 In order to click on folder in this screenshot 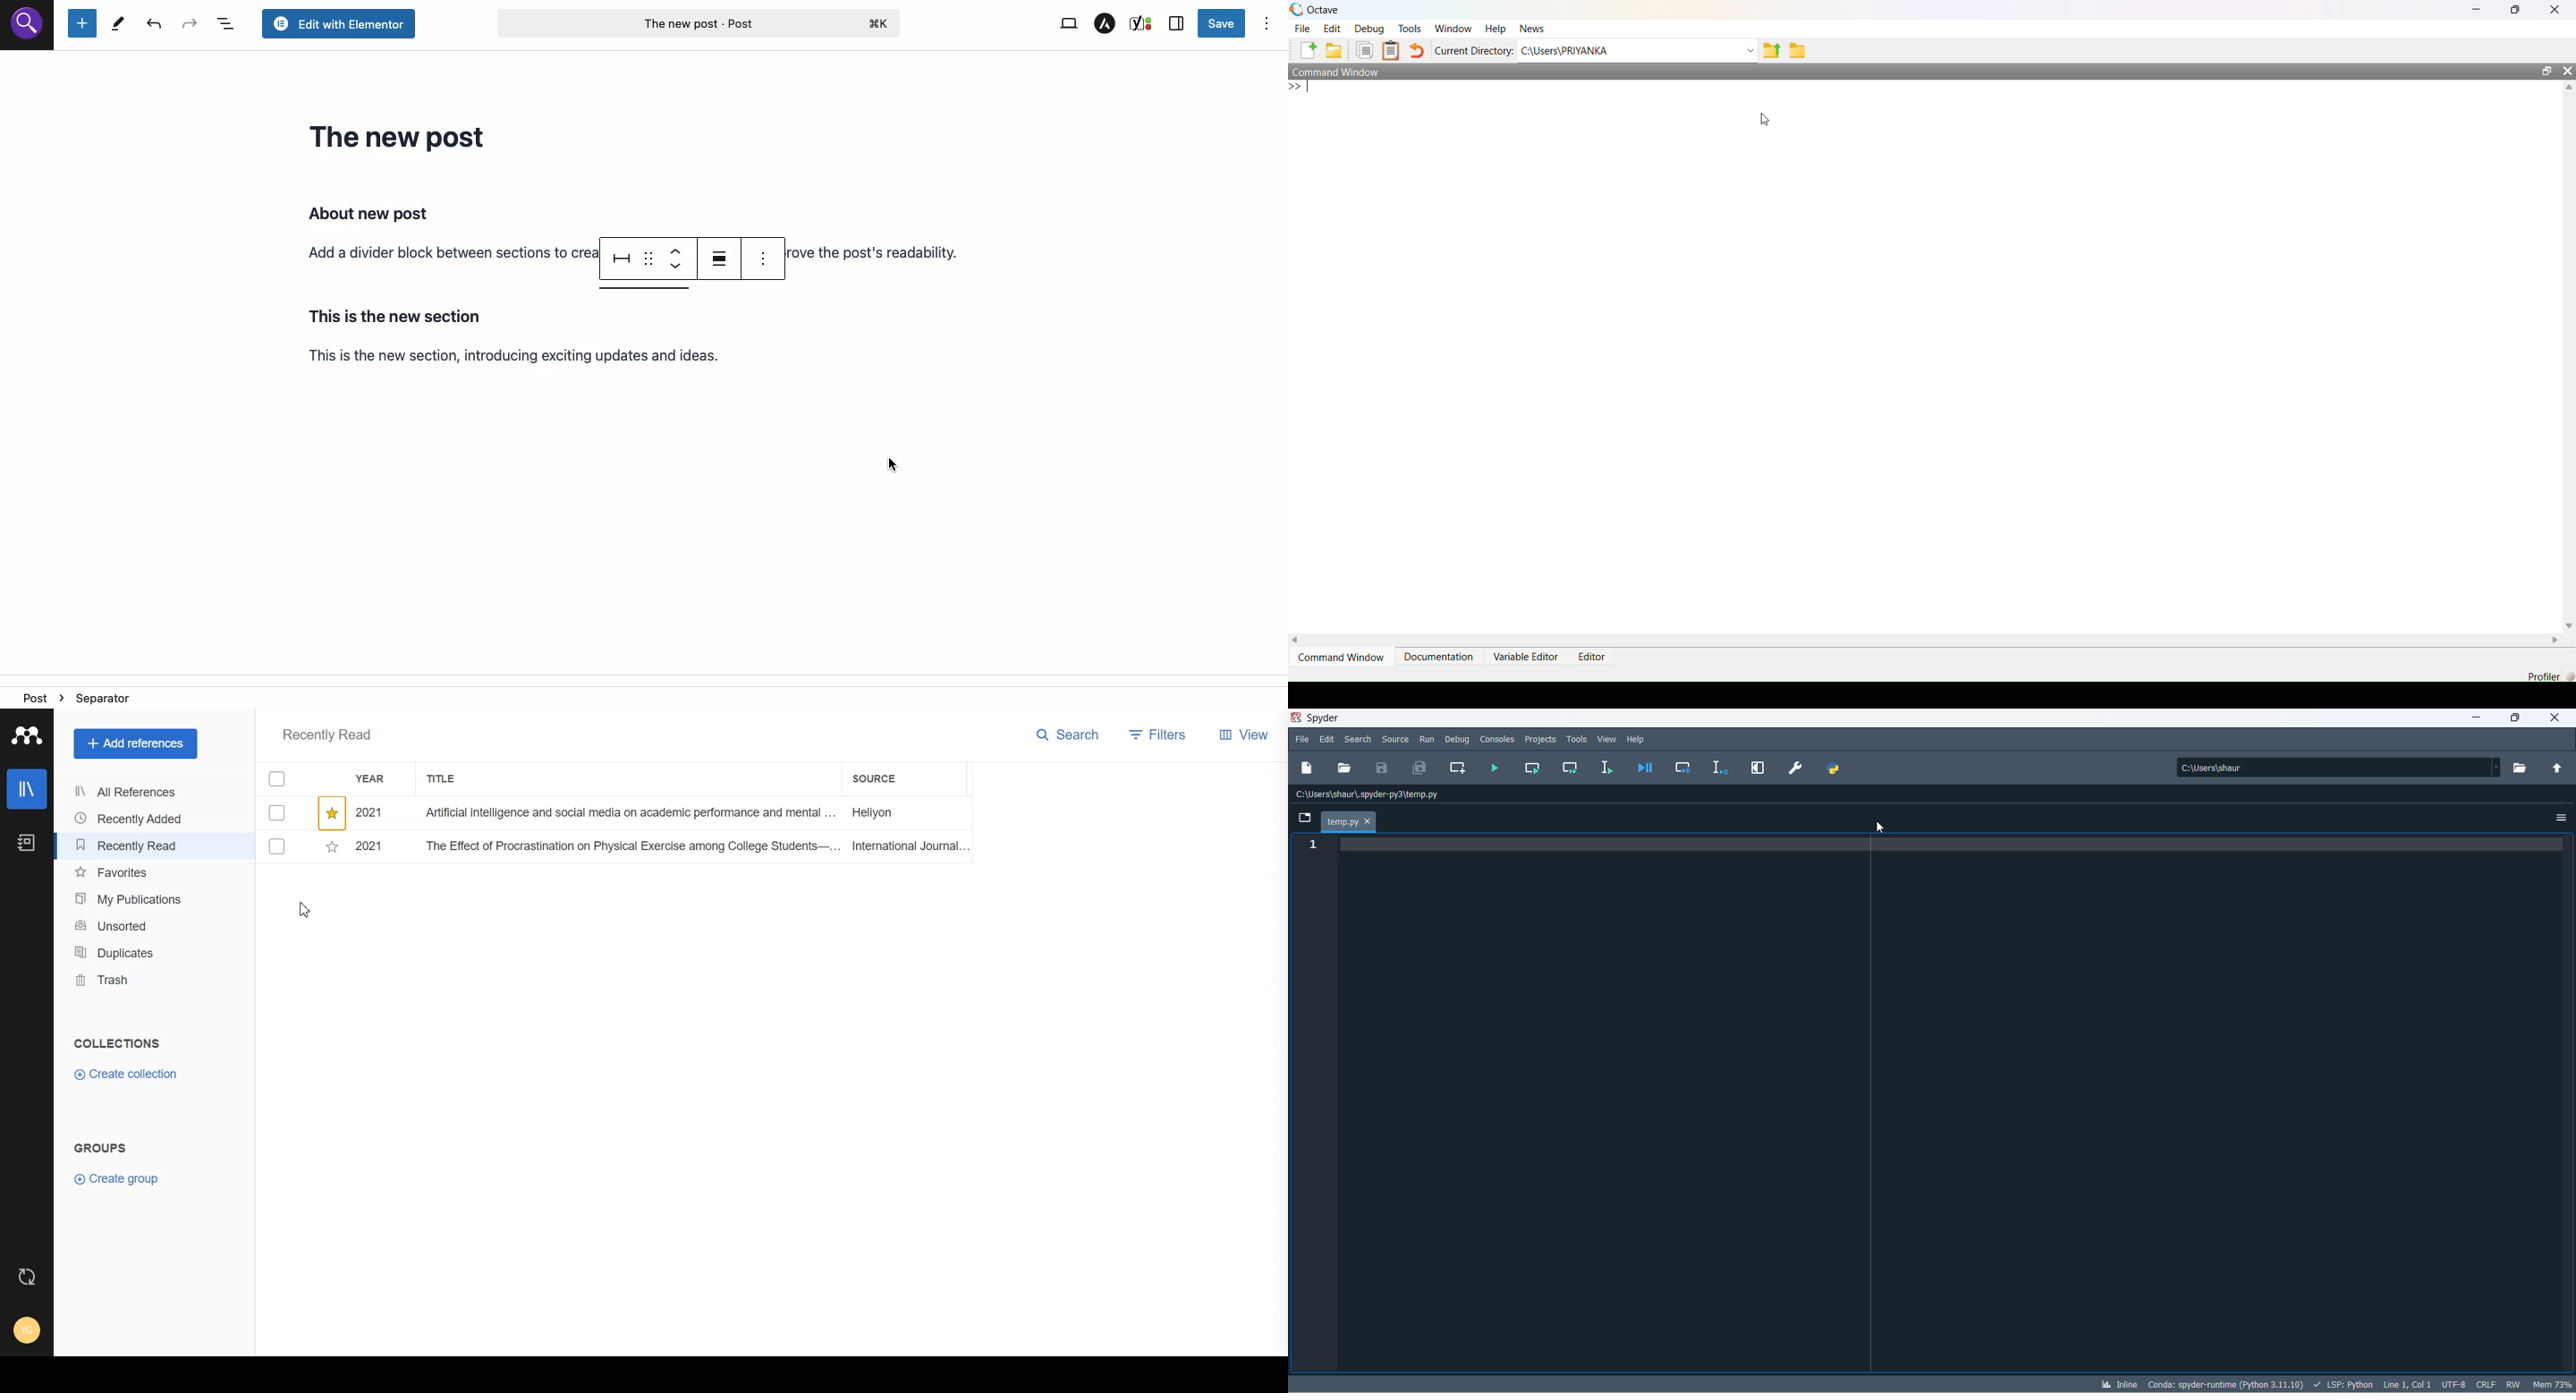, I will do `click(1303, 819)`.